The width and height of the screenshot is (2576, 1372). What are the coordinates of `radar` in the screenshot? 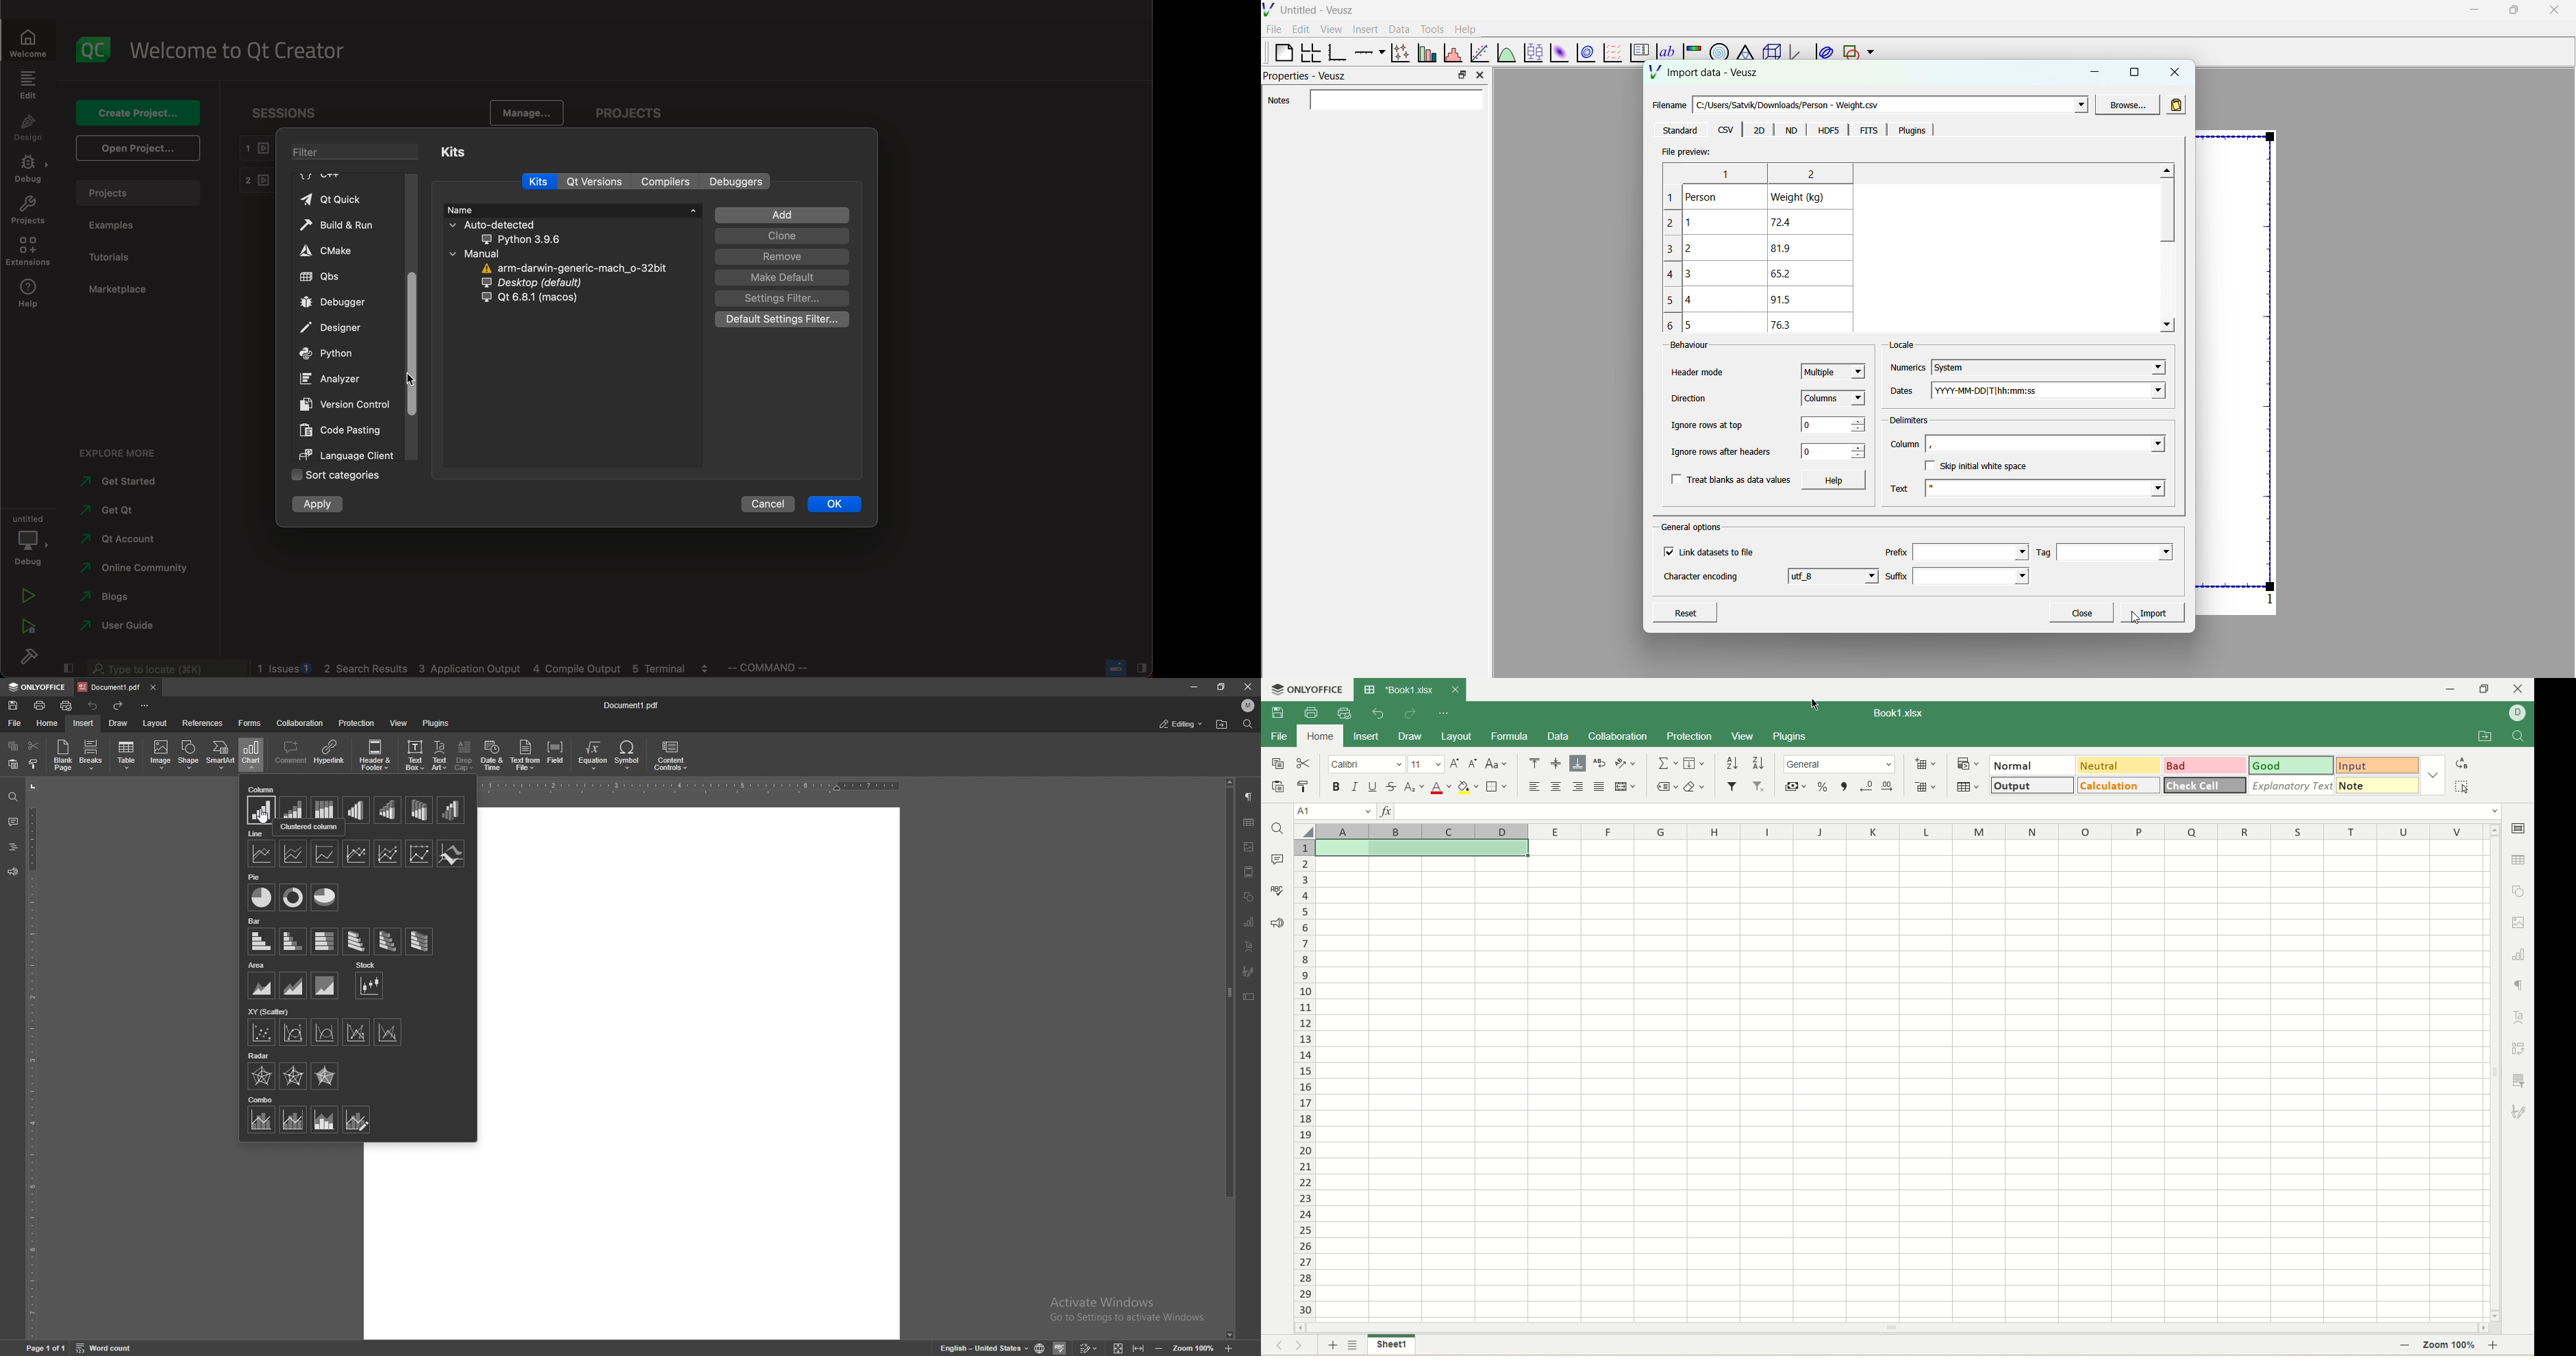 It's located at (259, 1055).